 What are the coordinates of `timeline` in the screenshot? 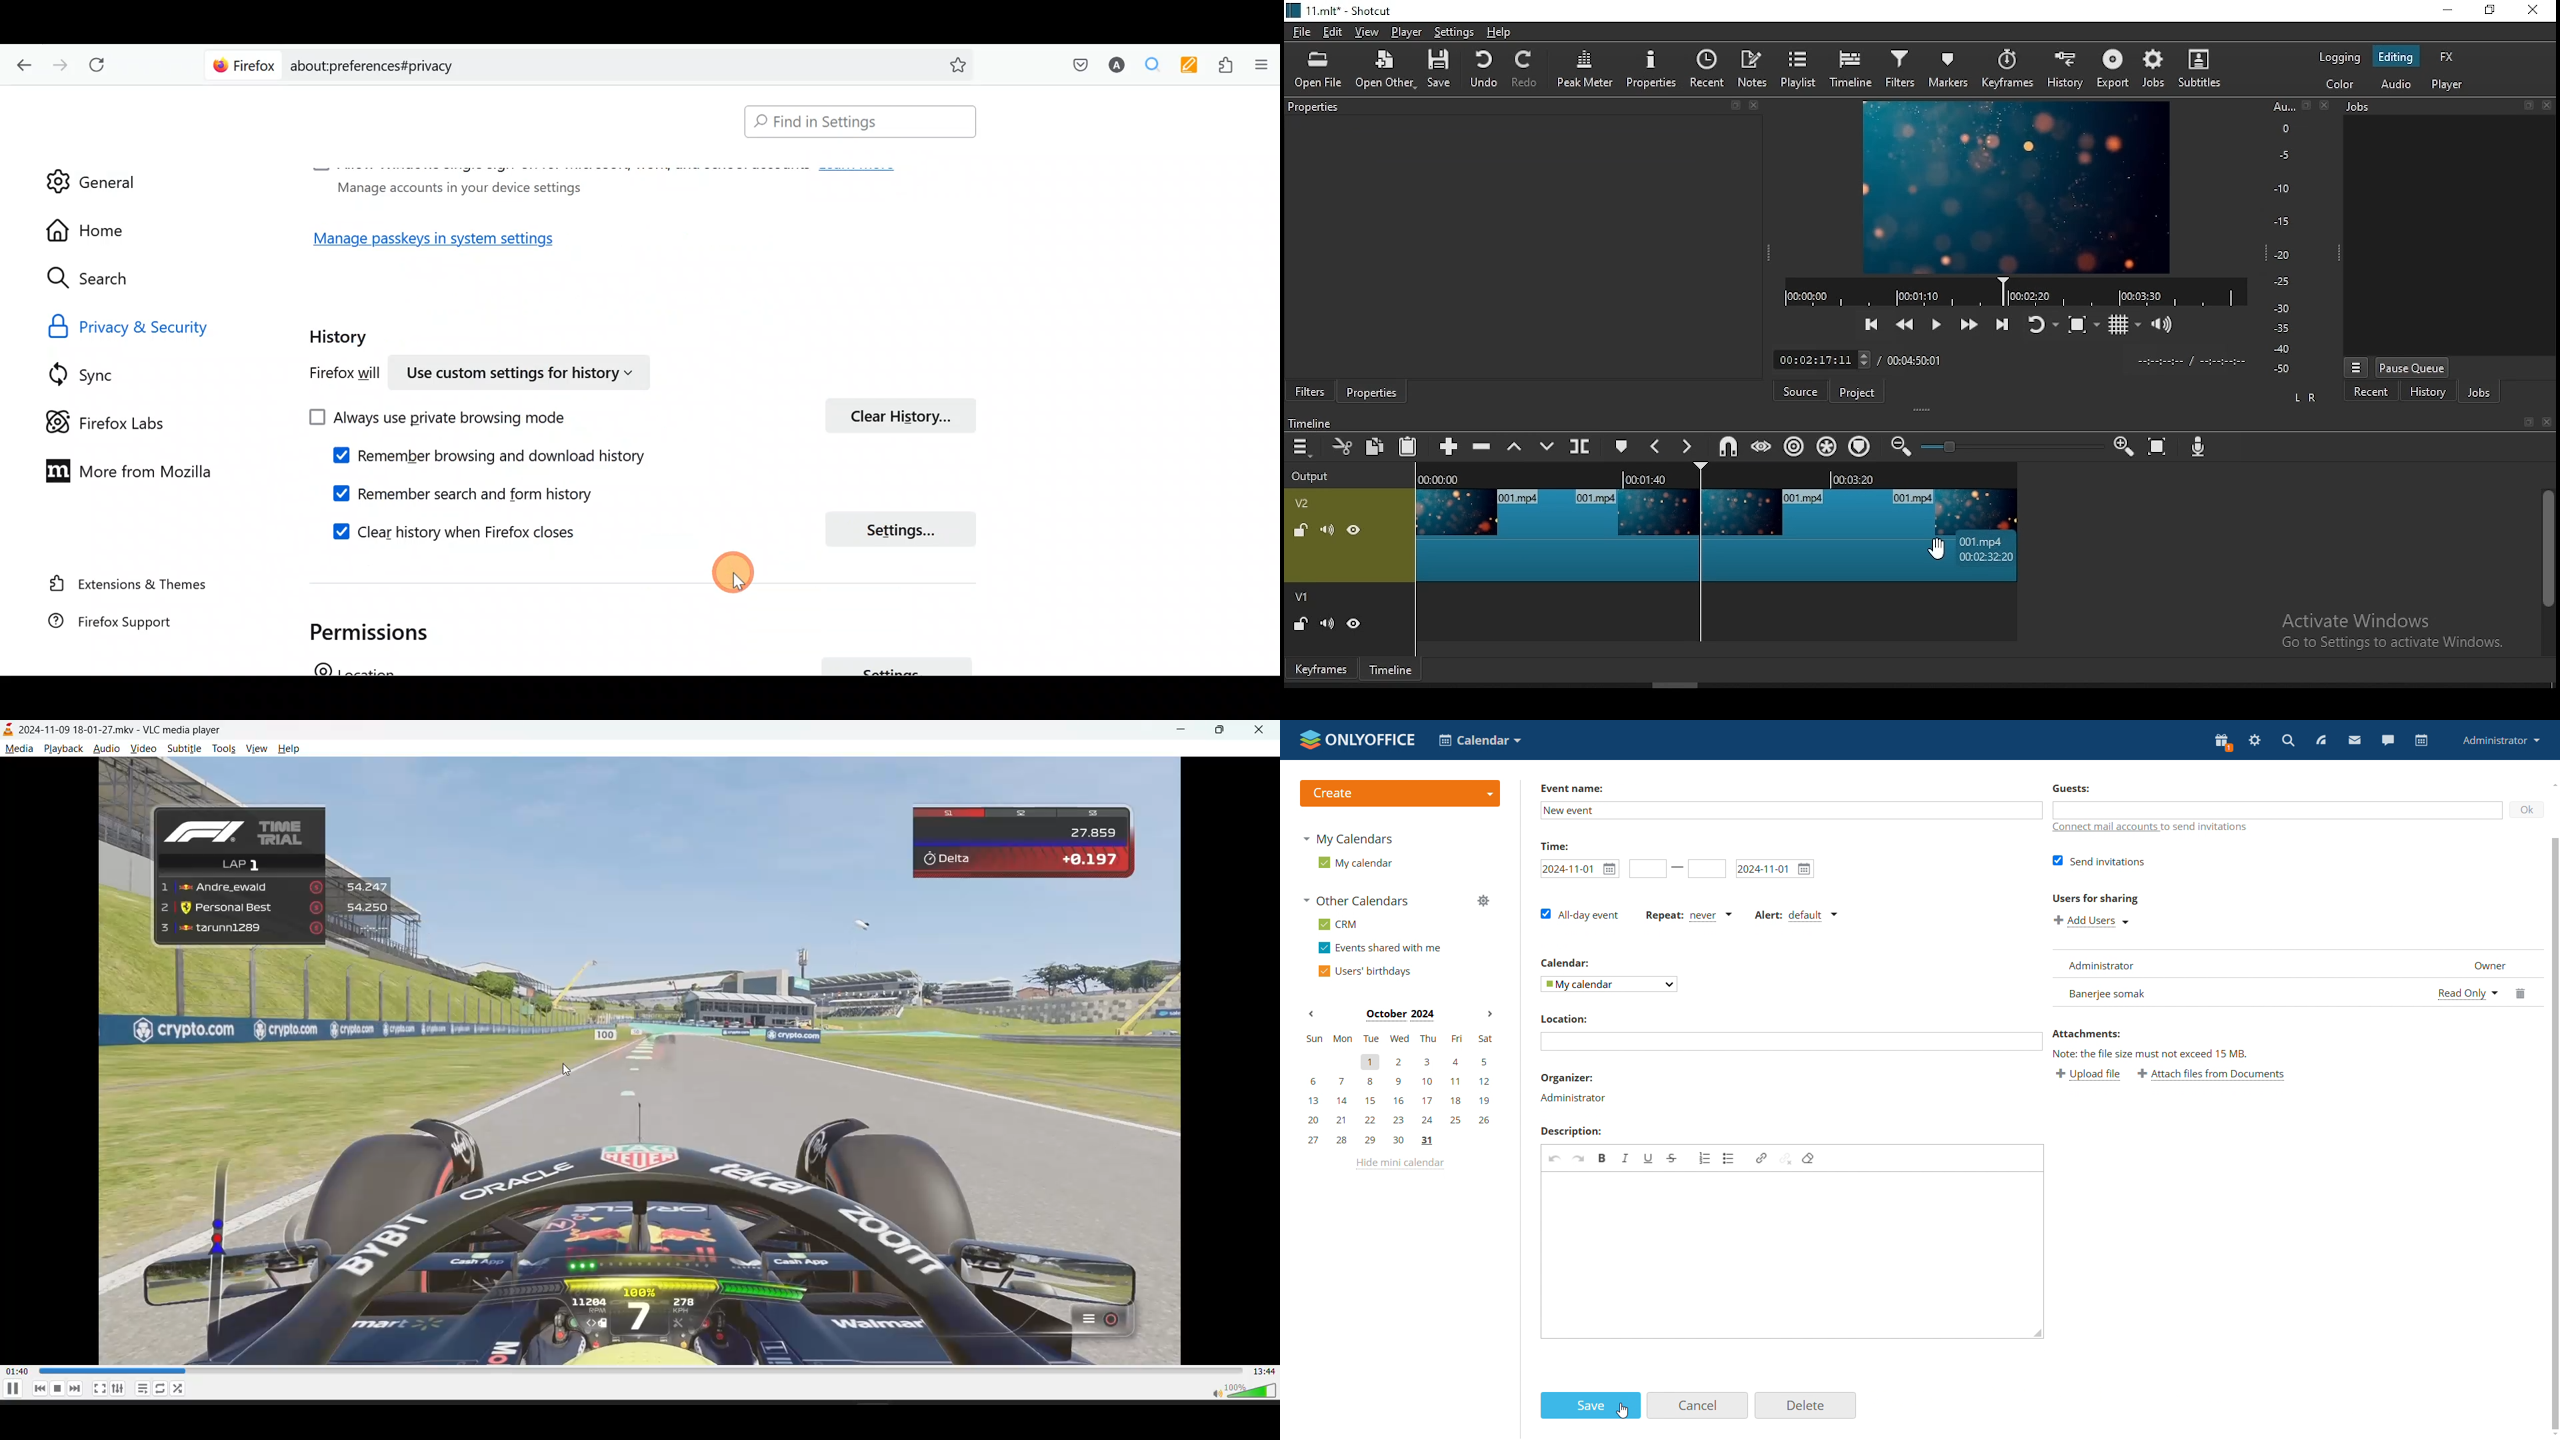 It's located at (1393, 669).